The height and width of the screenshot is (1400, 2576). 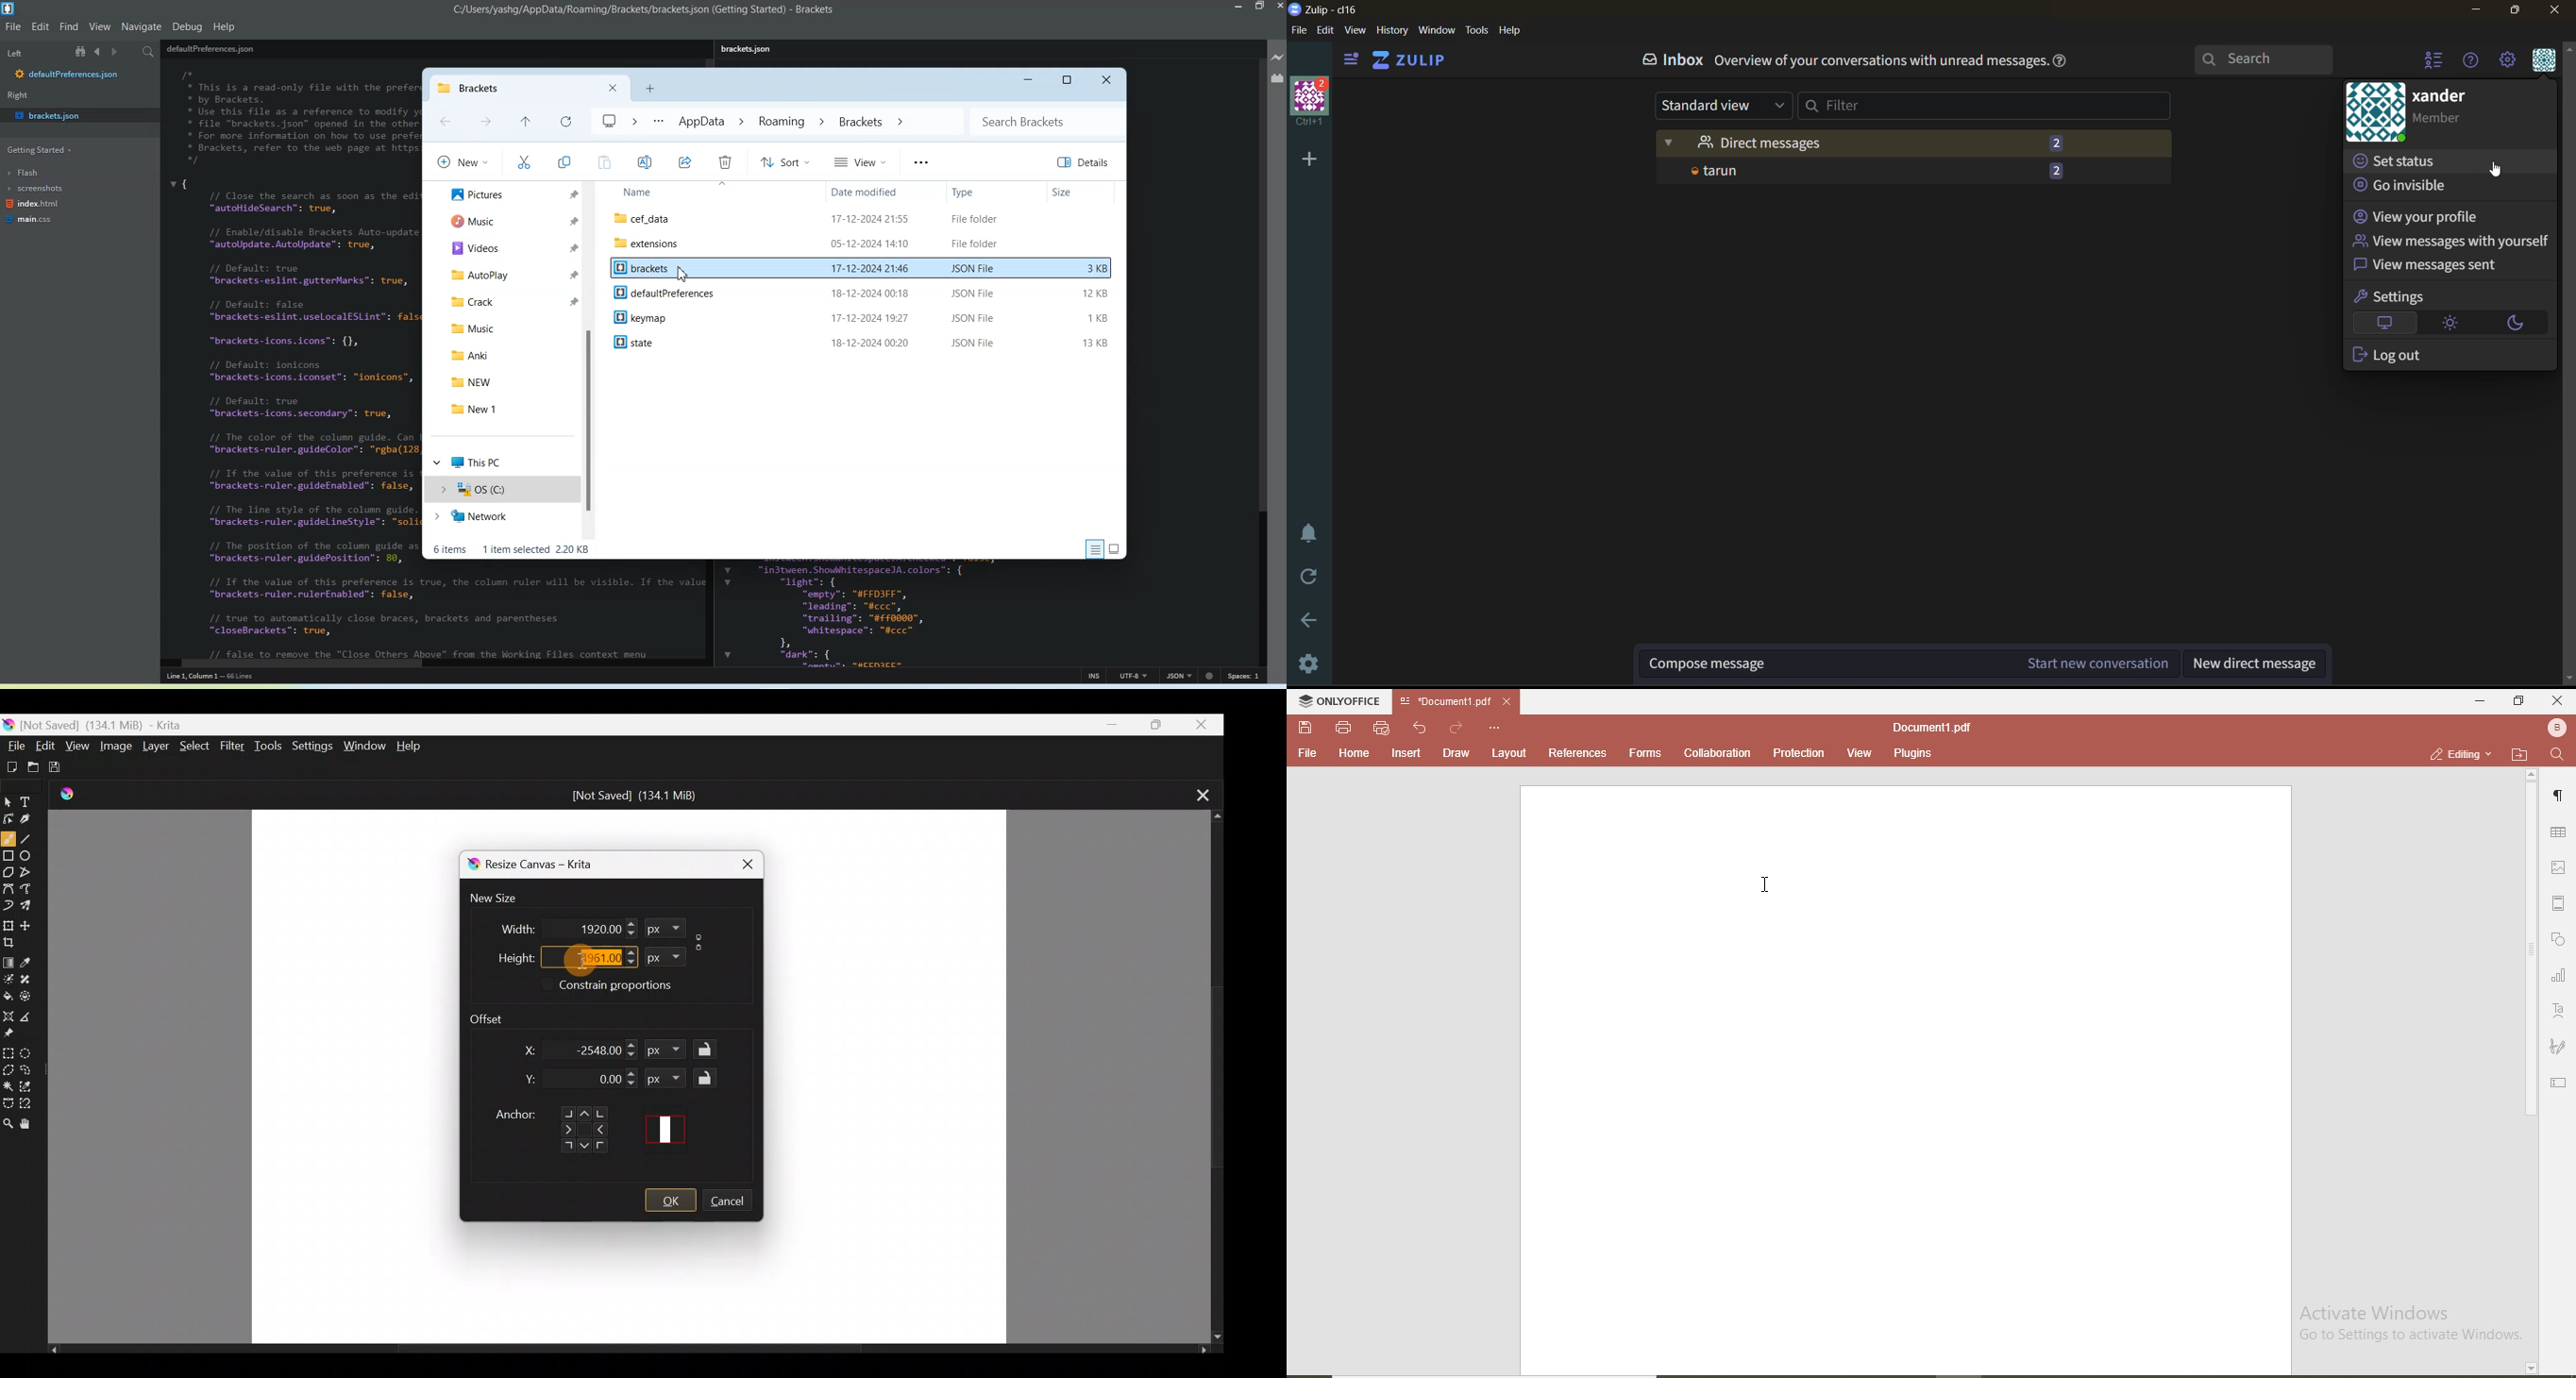 I want to click on Krita logo, so click(x=471, y=864).